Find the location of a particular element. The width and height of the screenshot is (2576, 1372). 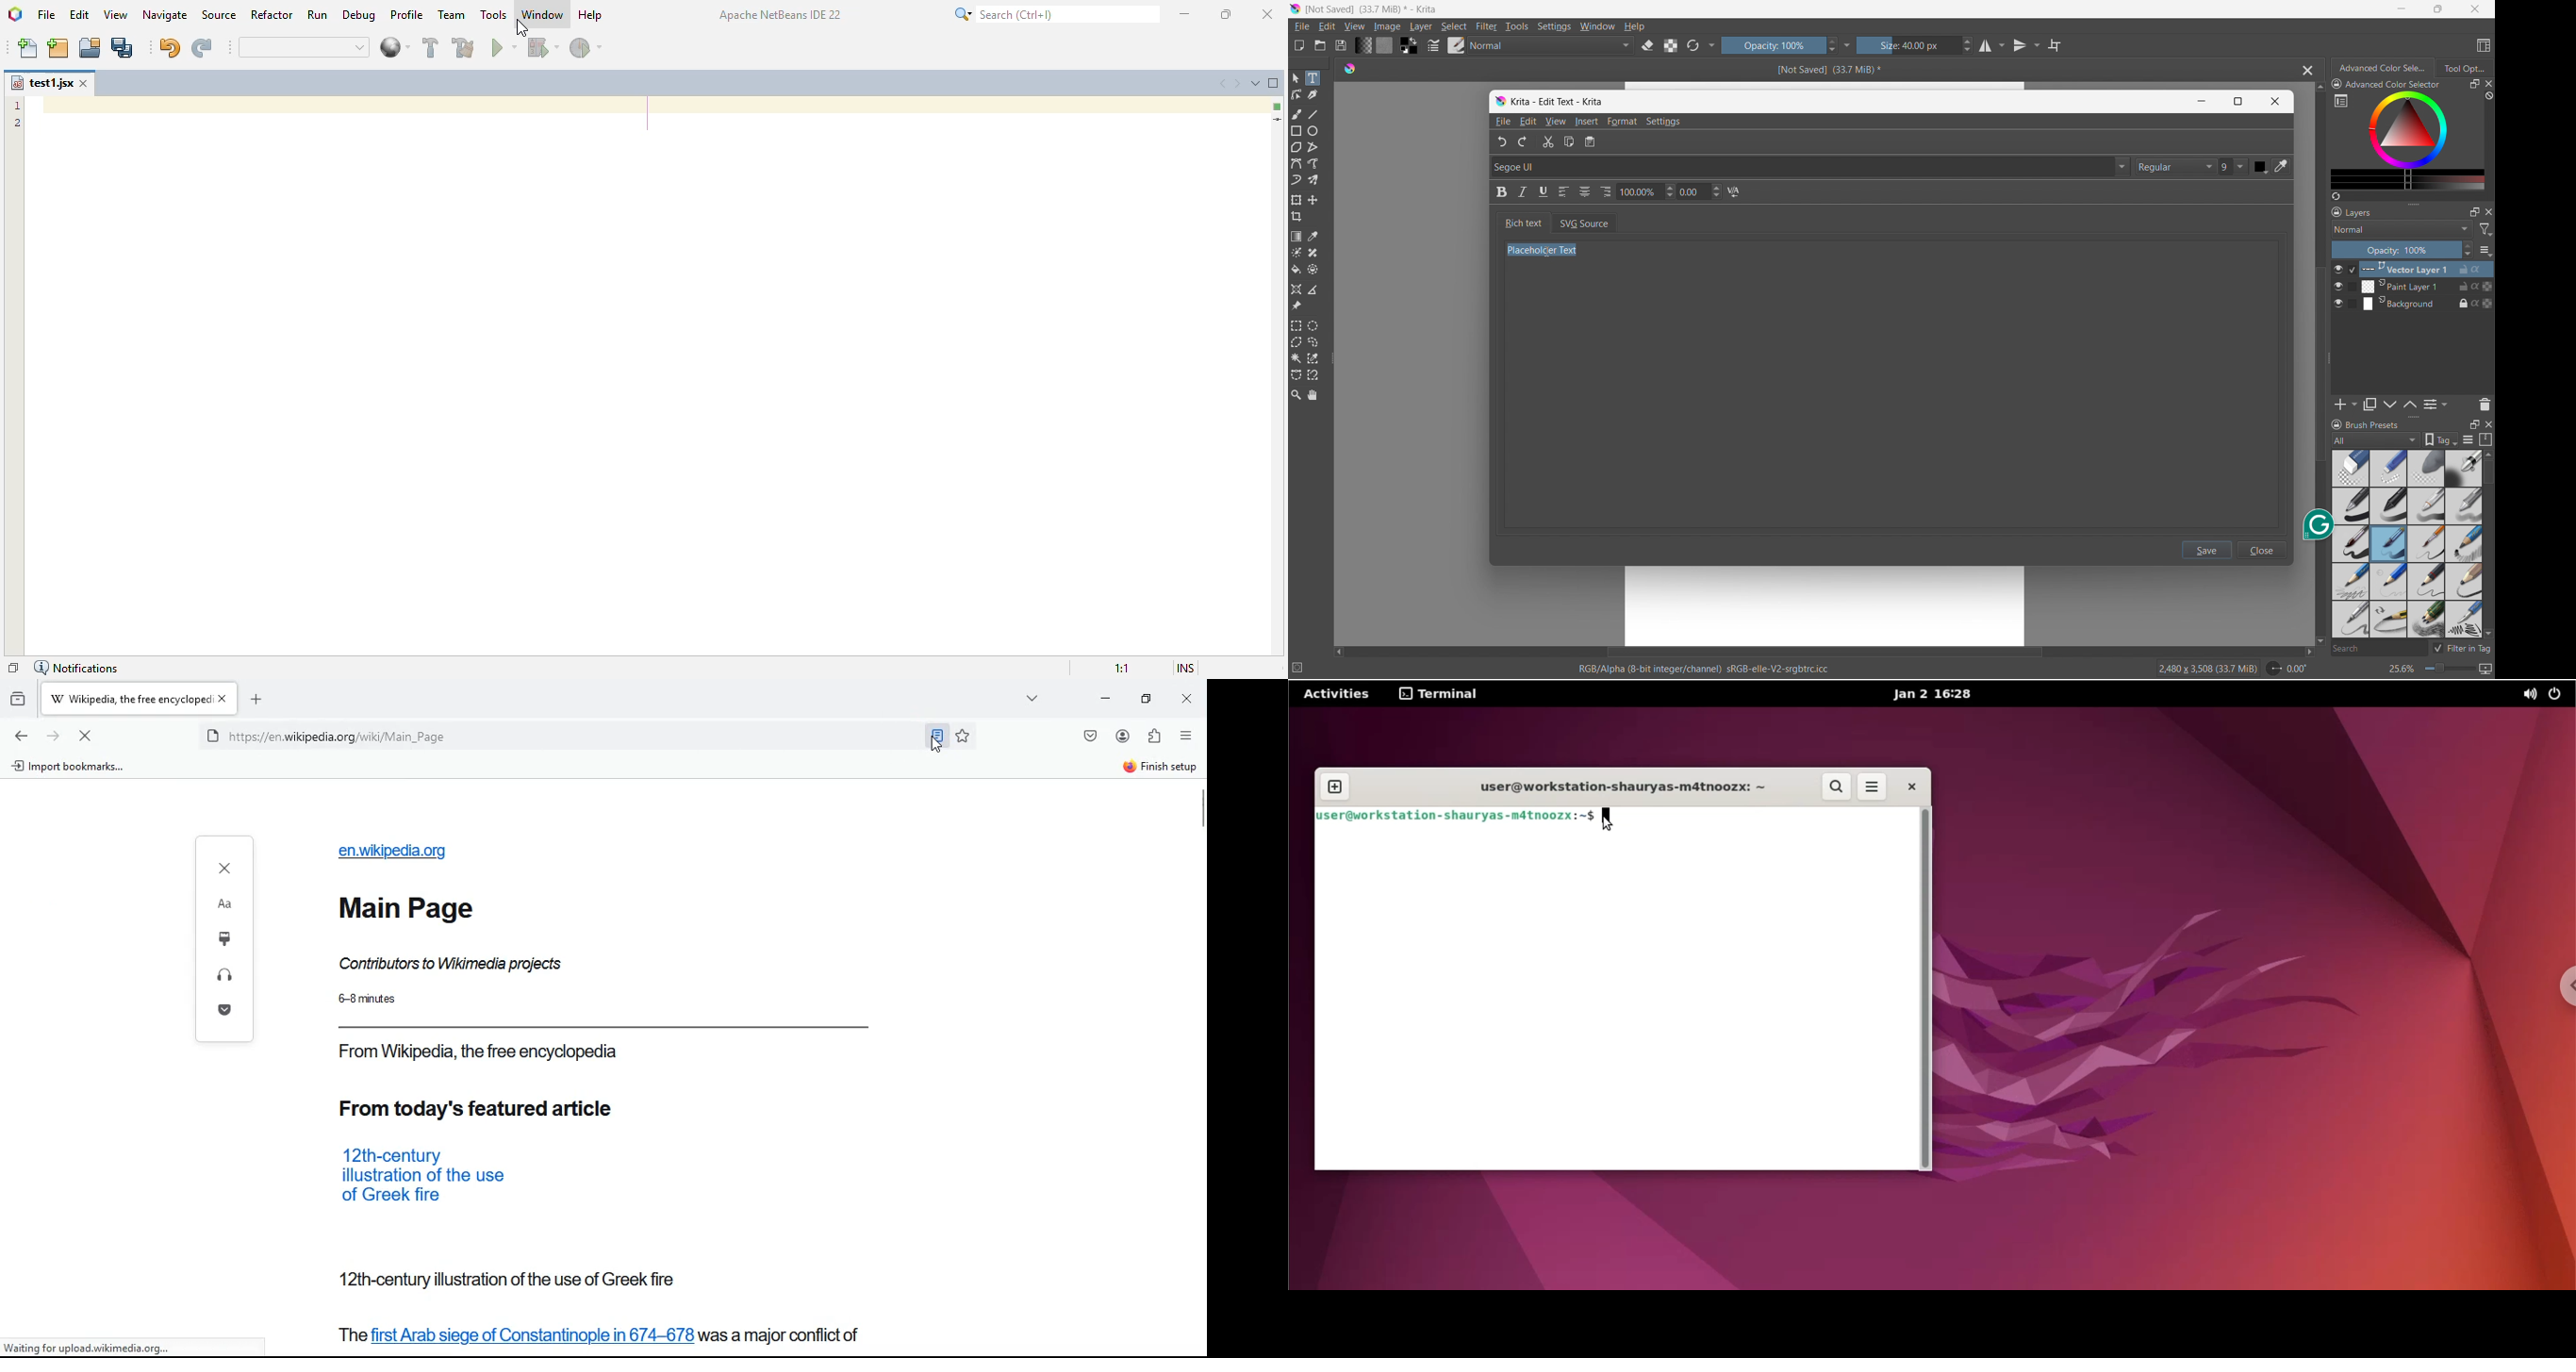

more settings is located at coordinates (2341, 100).